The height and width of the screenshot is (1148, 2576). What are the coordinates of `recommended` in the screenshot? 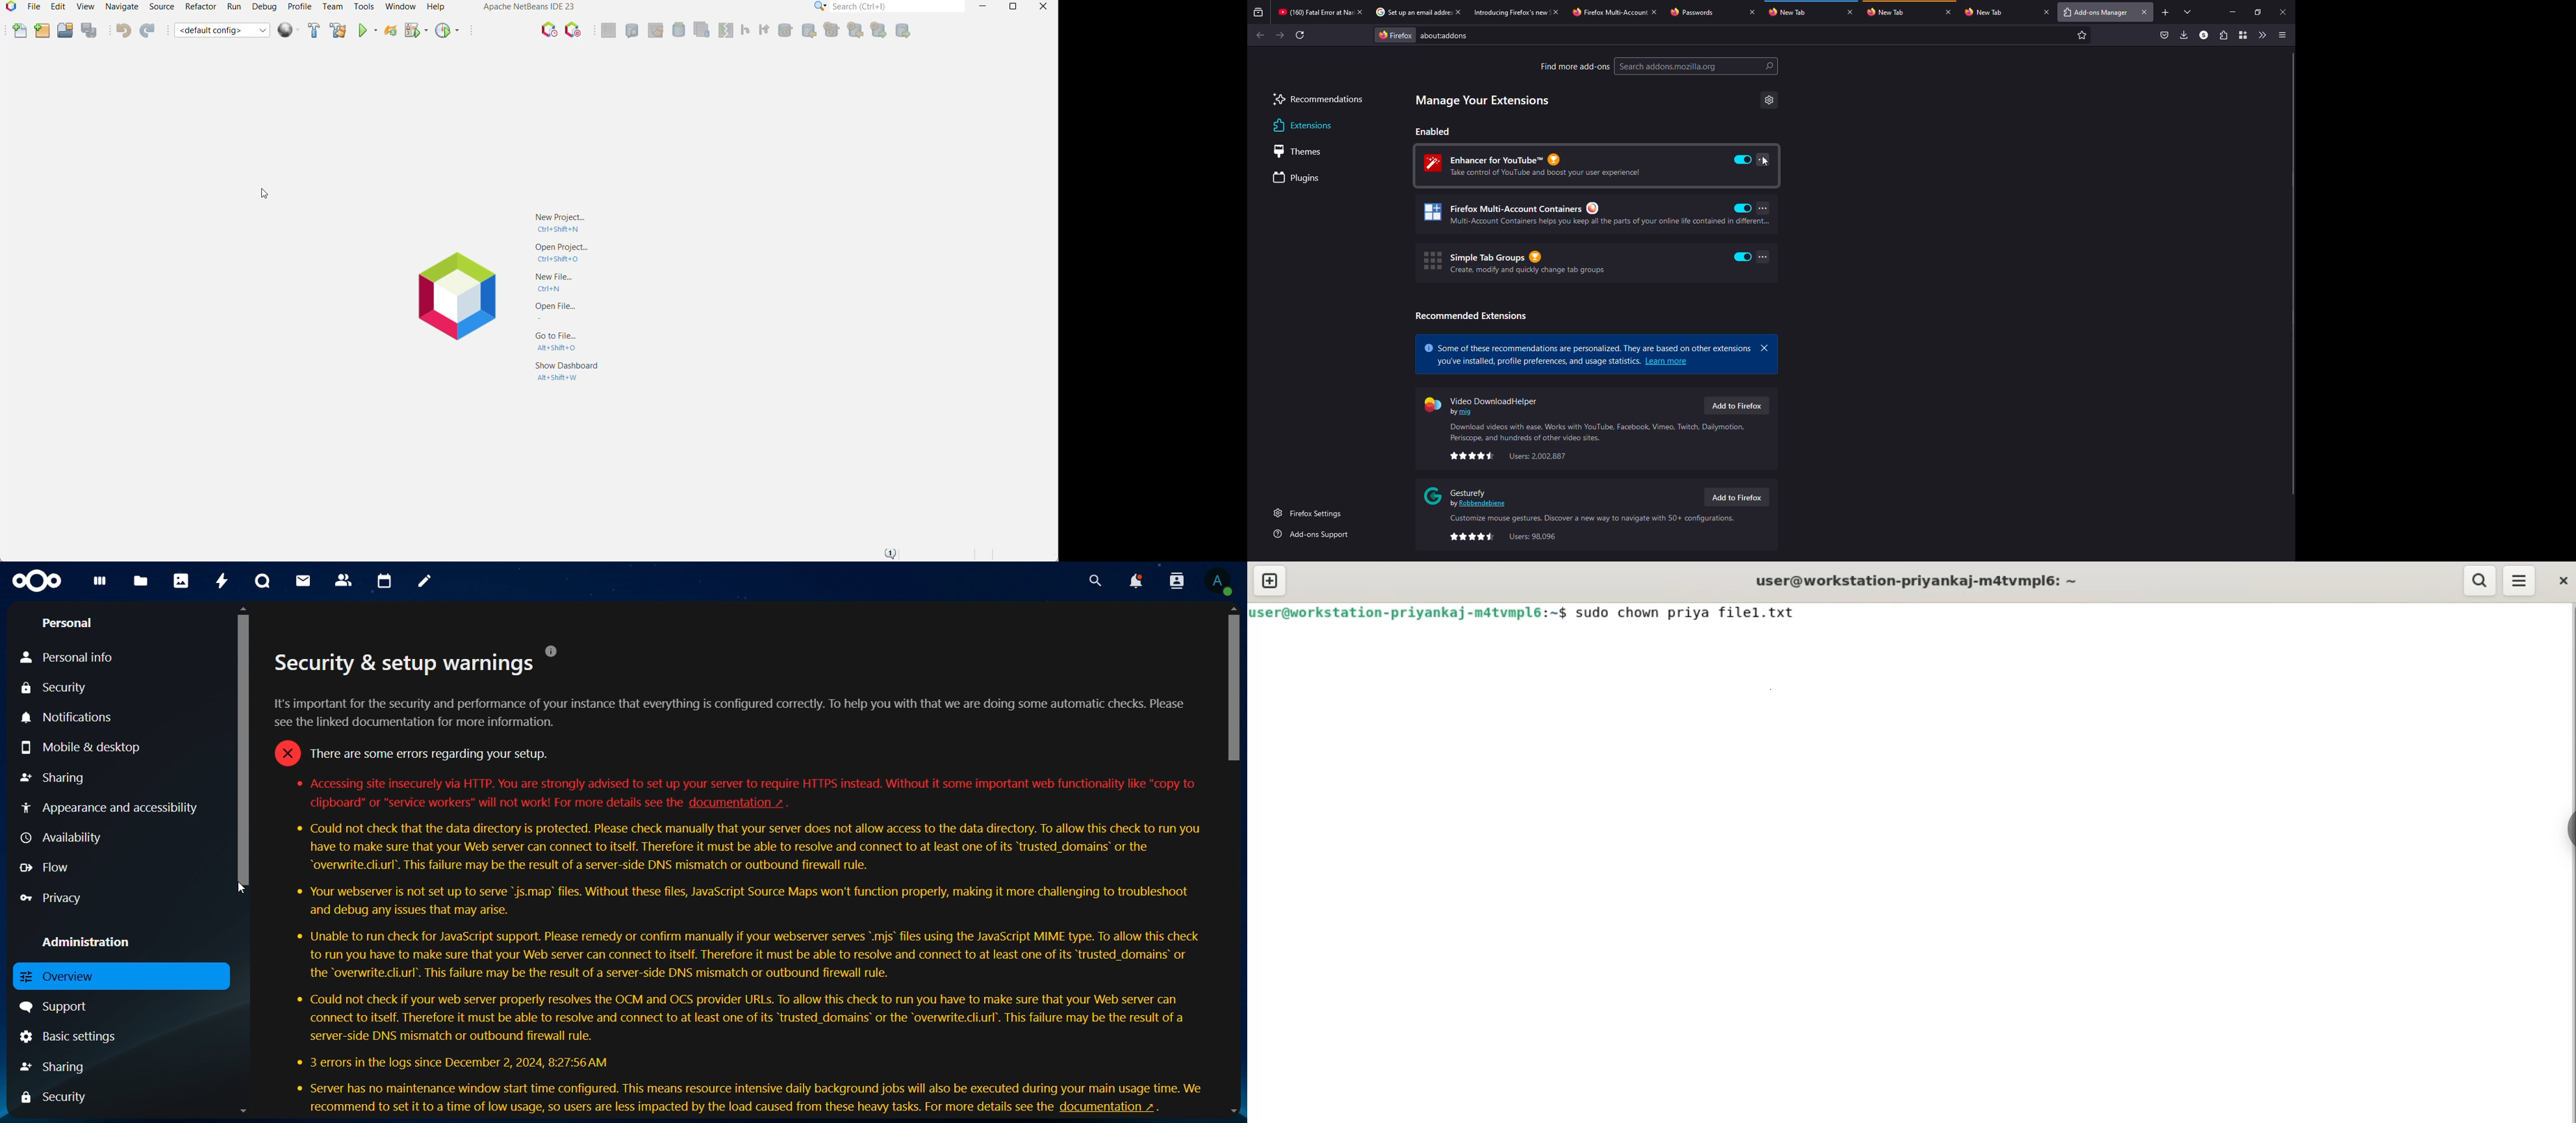 It's located at (1471, 316).